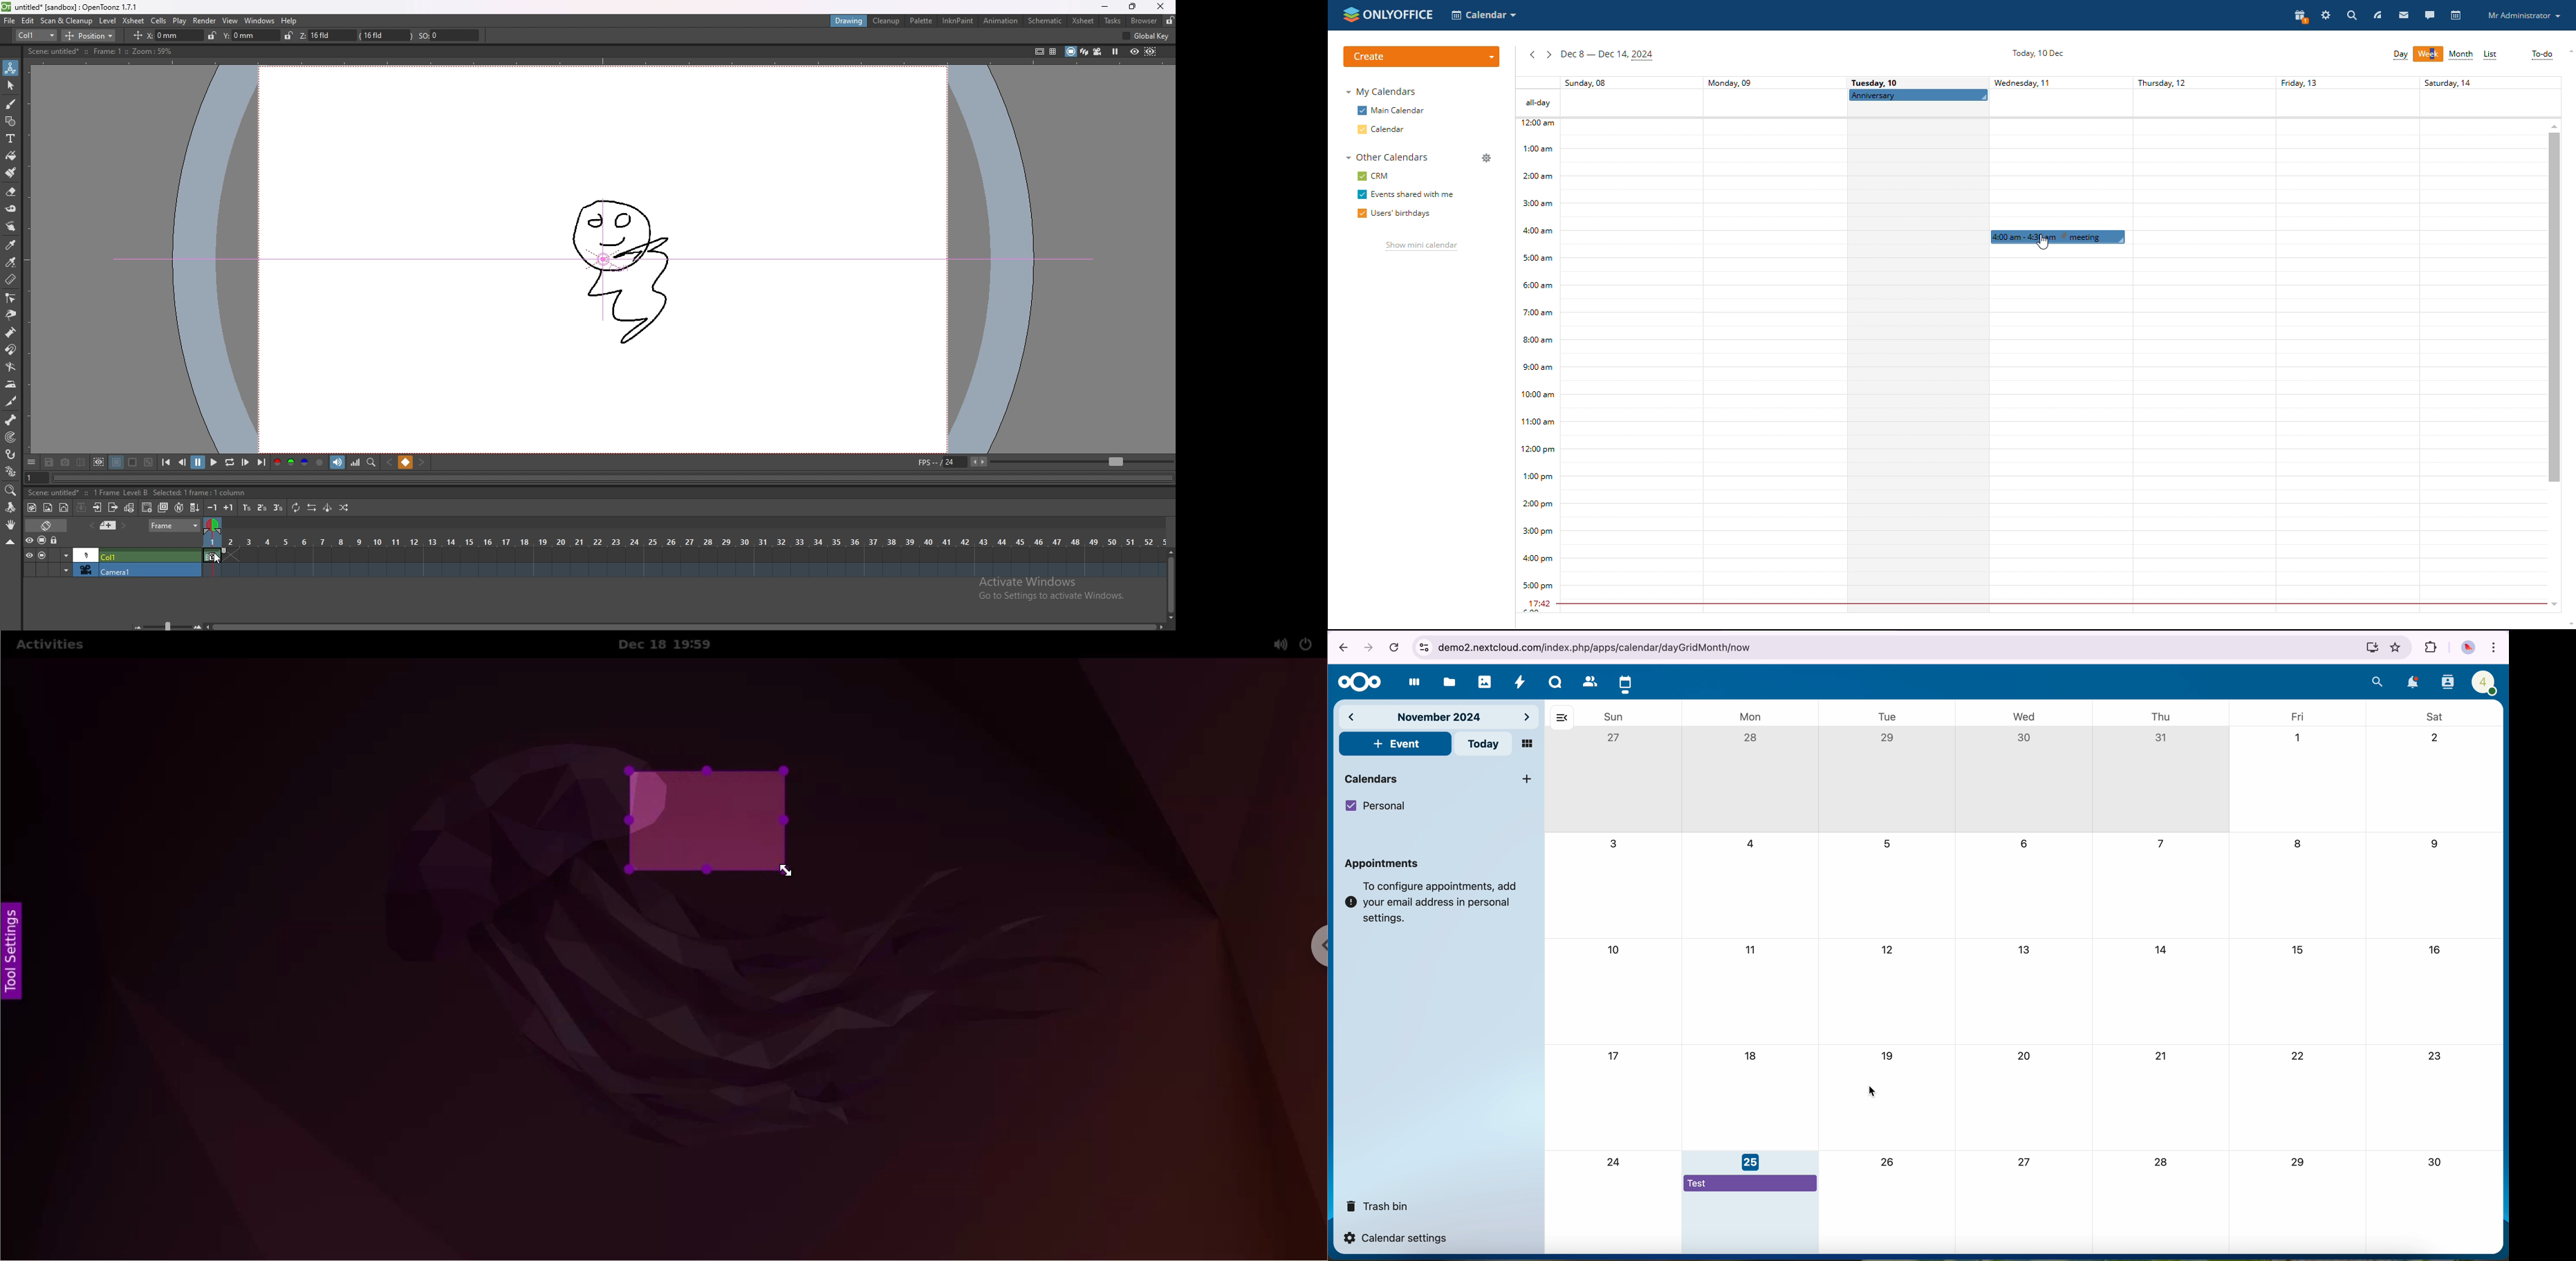 This screenshot has width=2576, height=1288. Describe the element at coordinates (1616, 738) in the screenshot. I see `27` at that location.